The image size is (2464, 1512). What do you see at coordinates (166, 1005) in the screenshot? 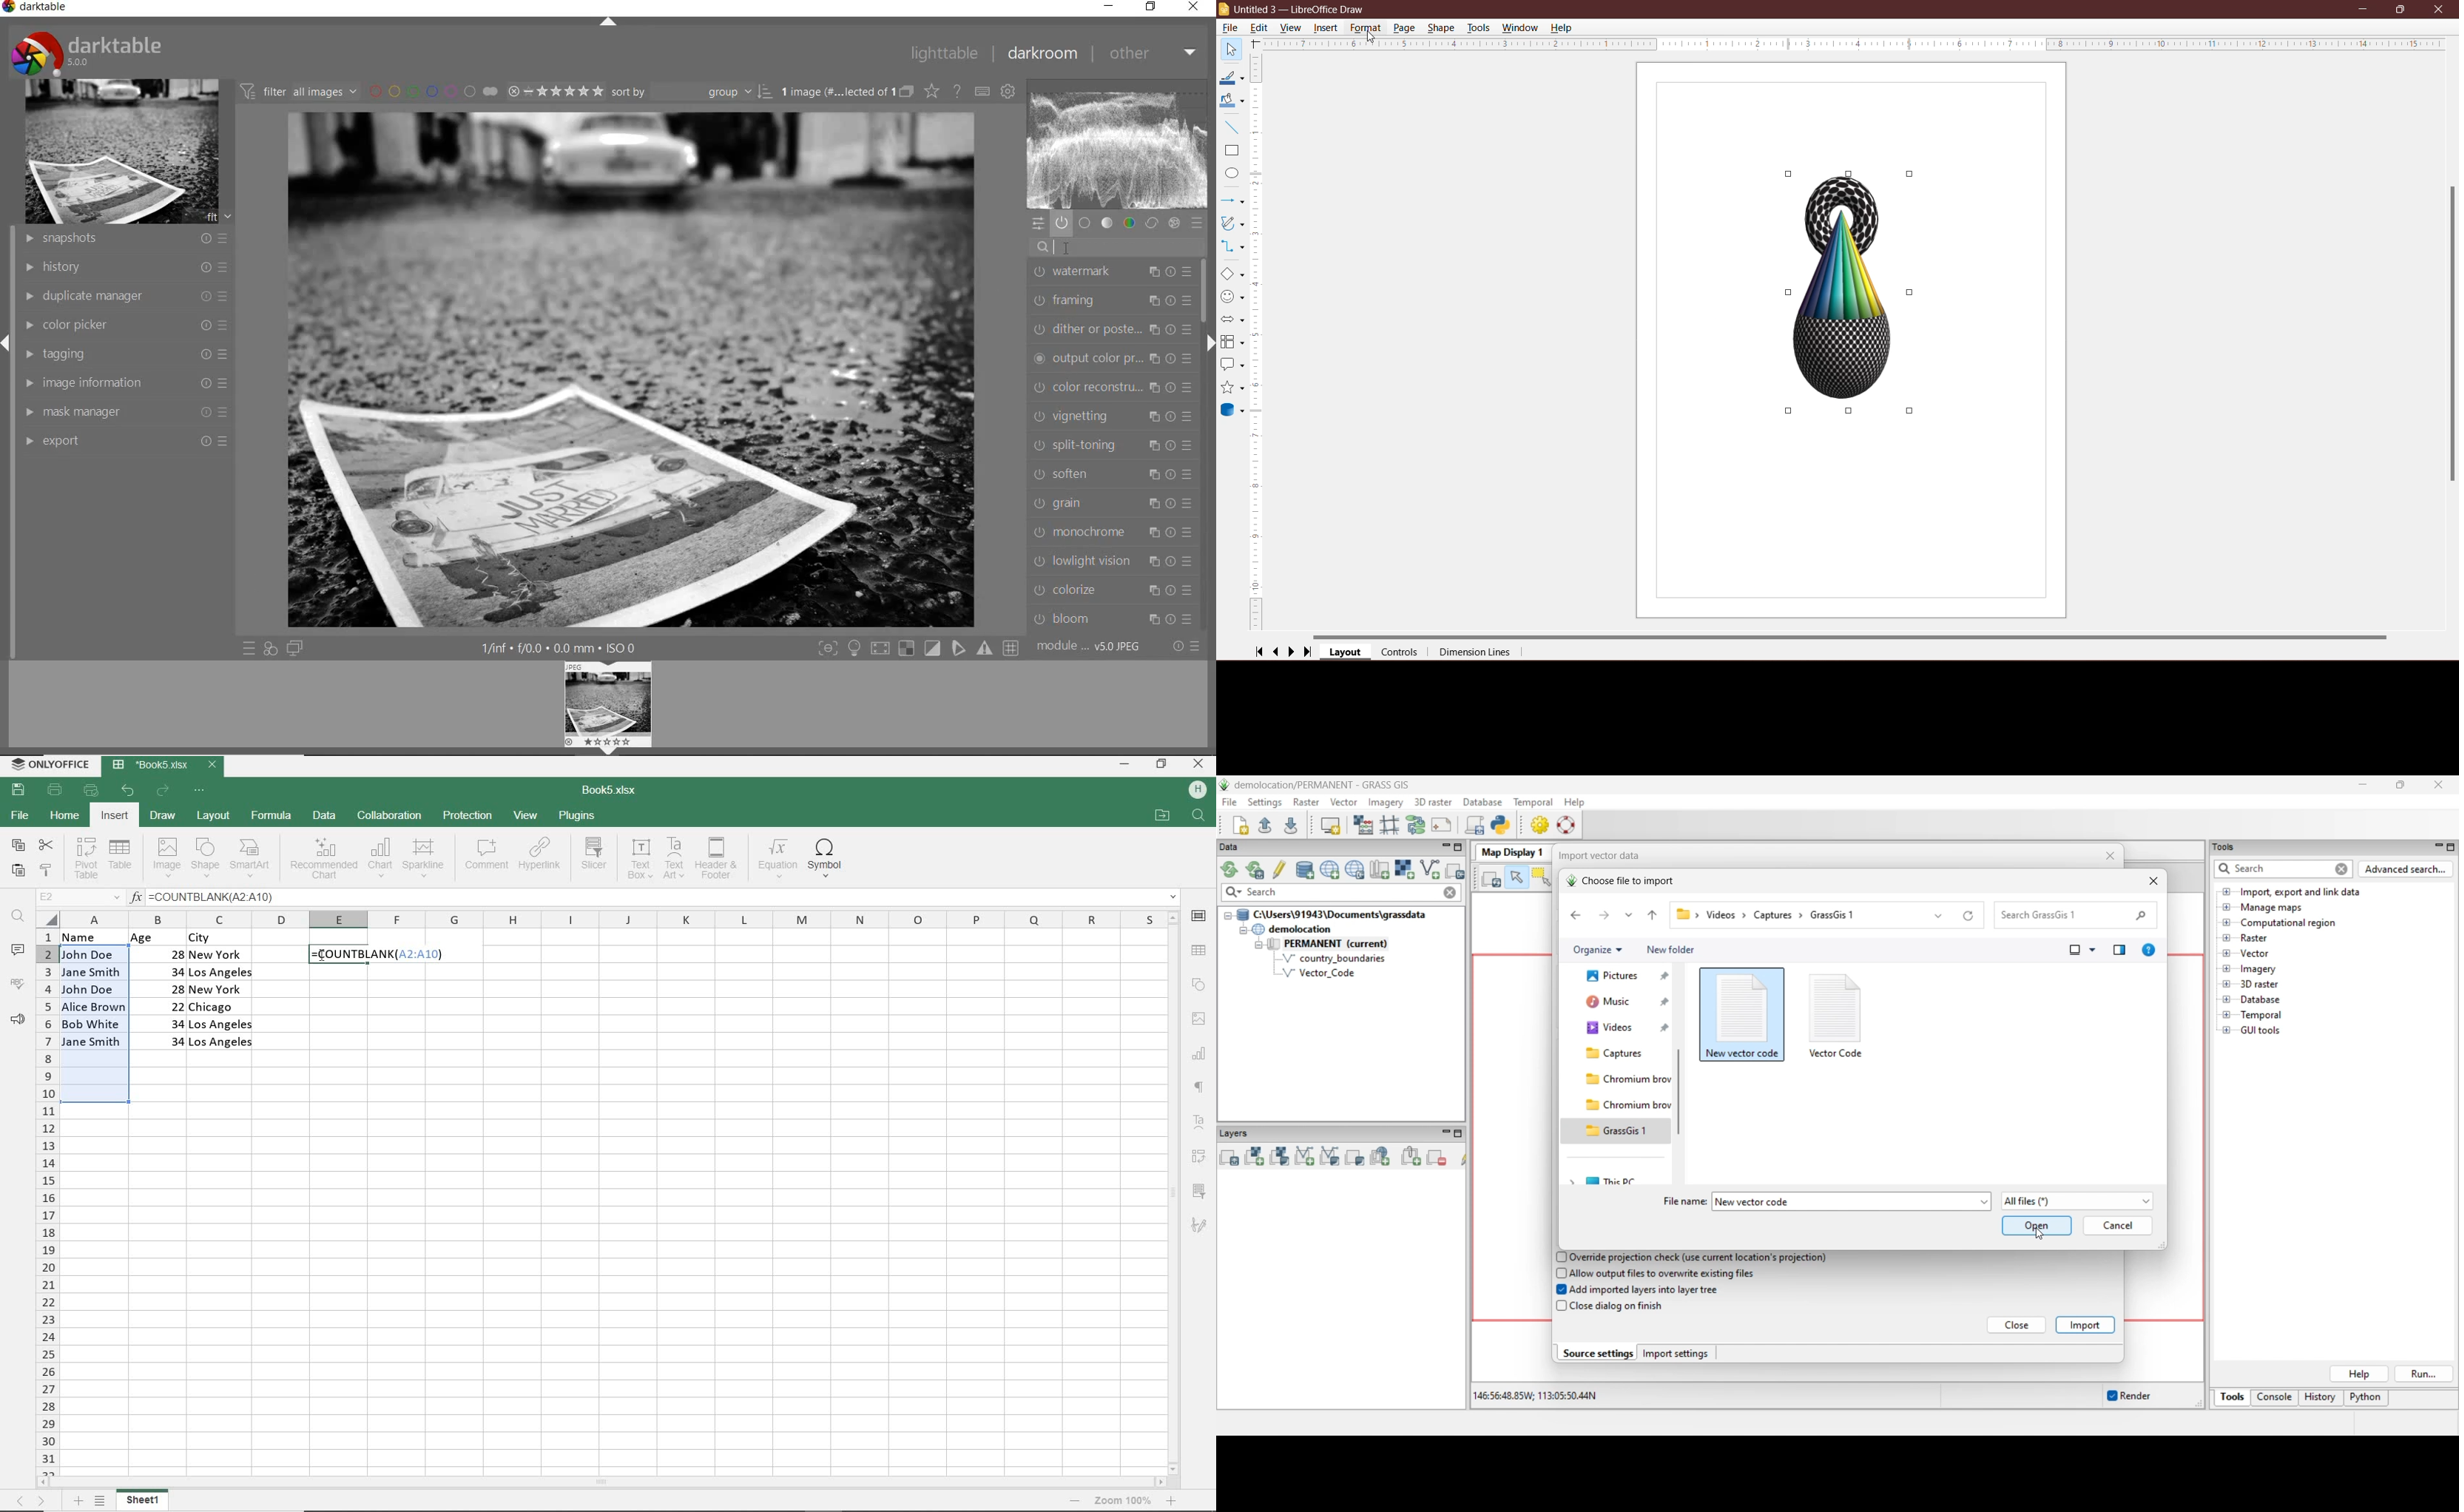
I see `22` at bounding box center [166, 1005].